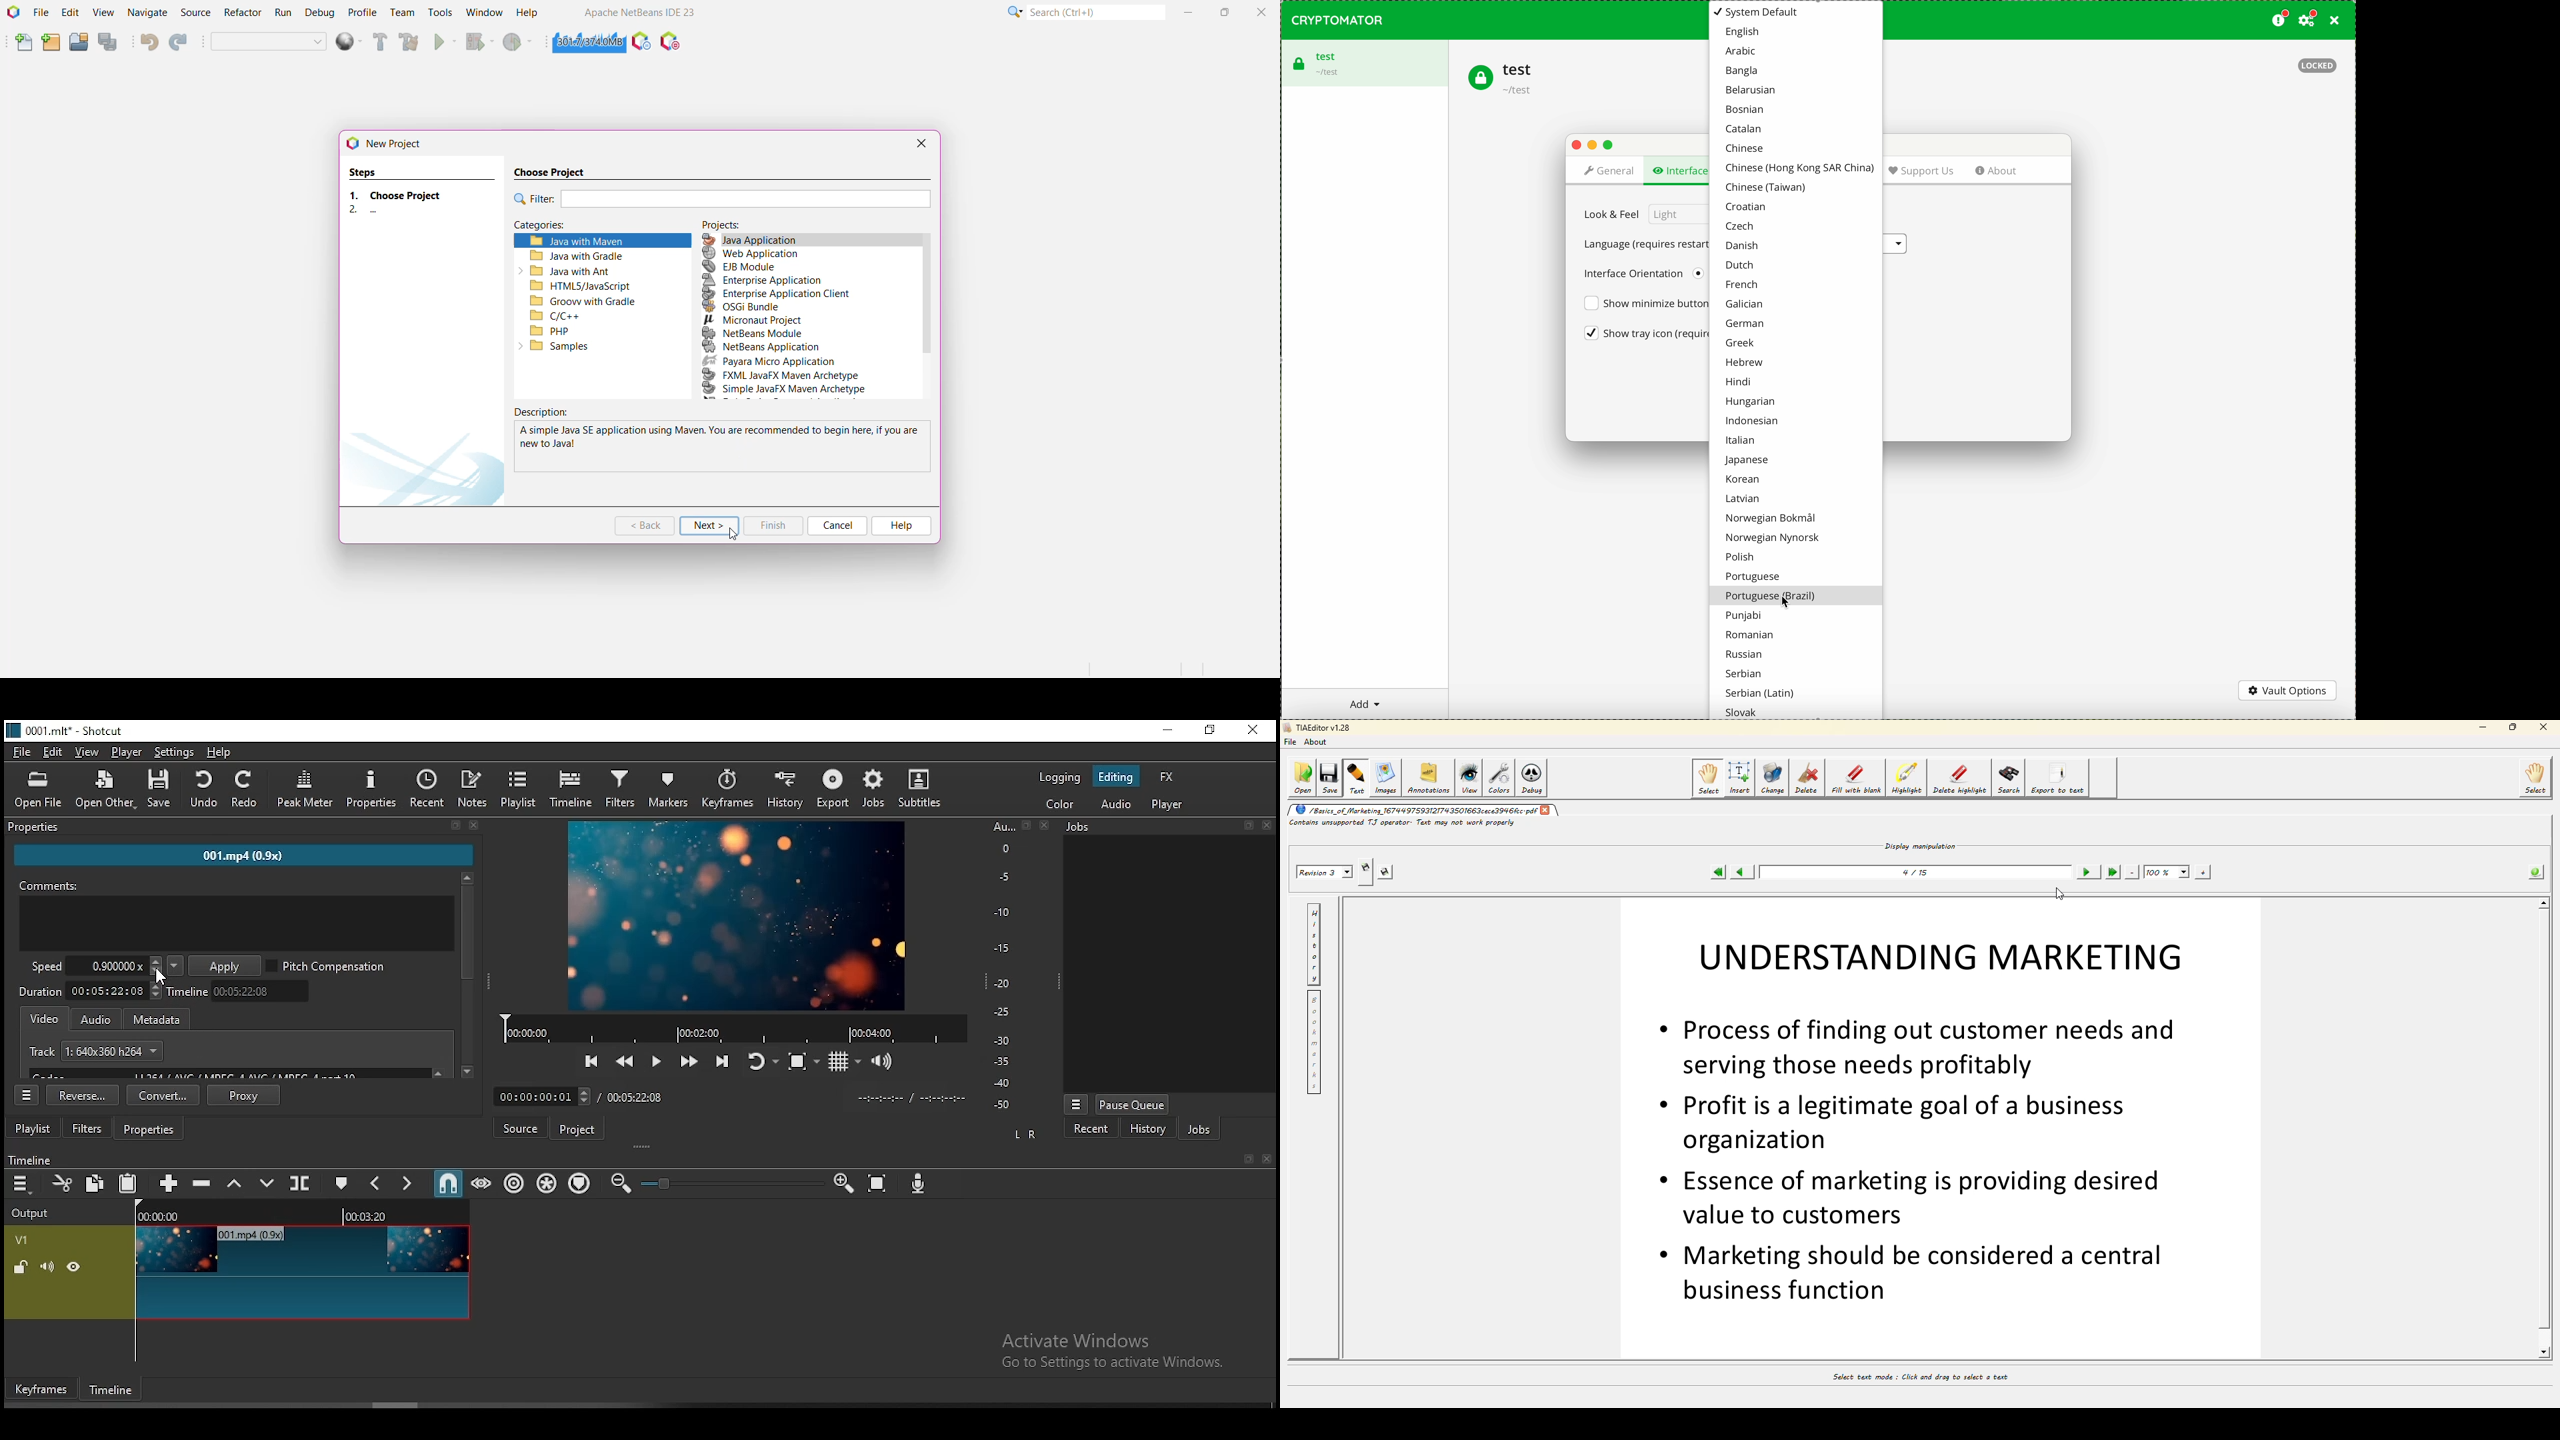  I want to click on close, so click(1268, 1158).